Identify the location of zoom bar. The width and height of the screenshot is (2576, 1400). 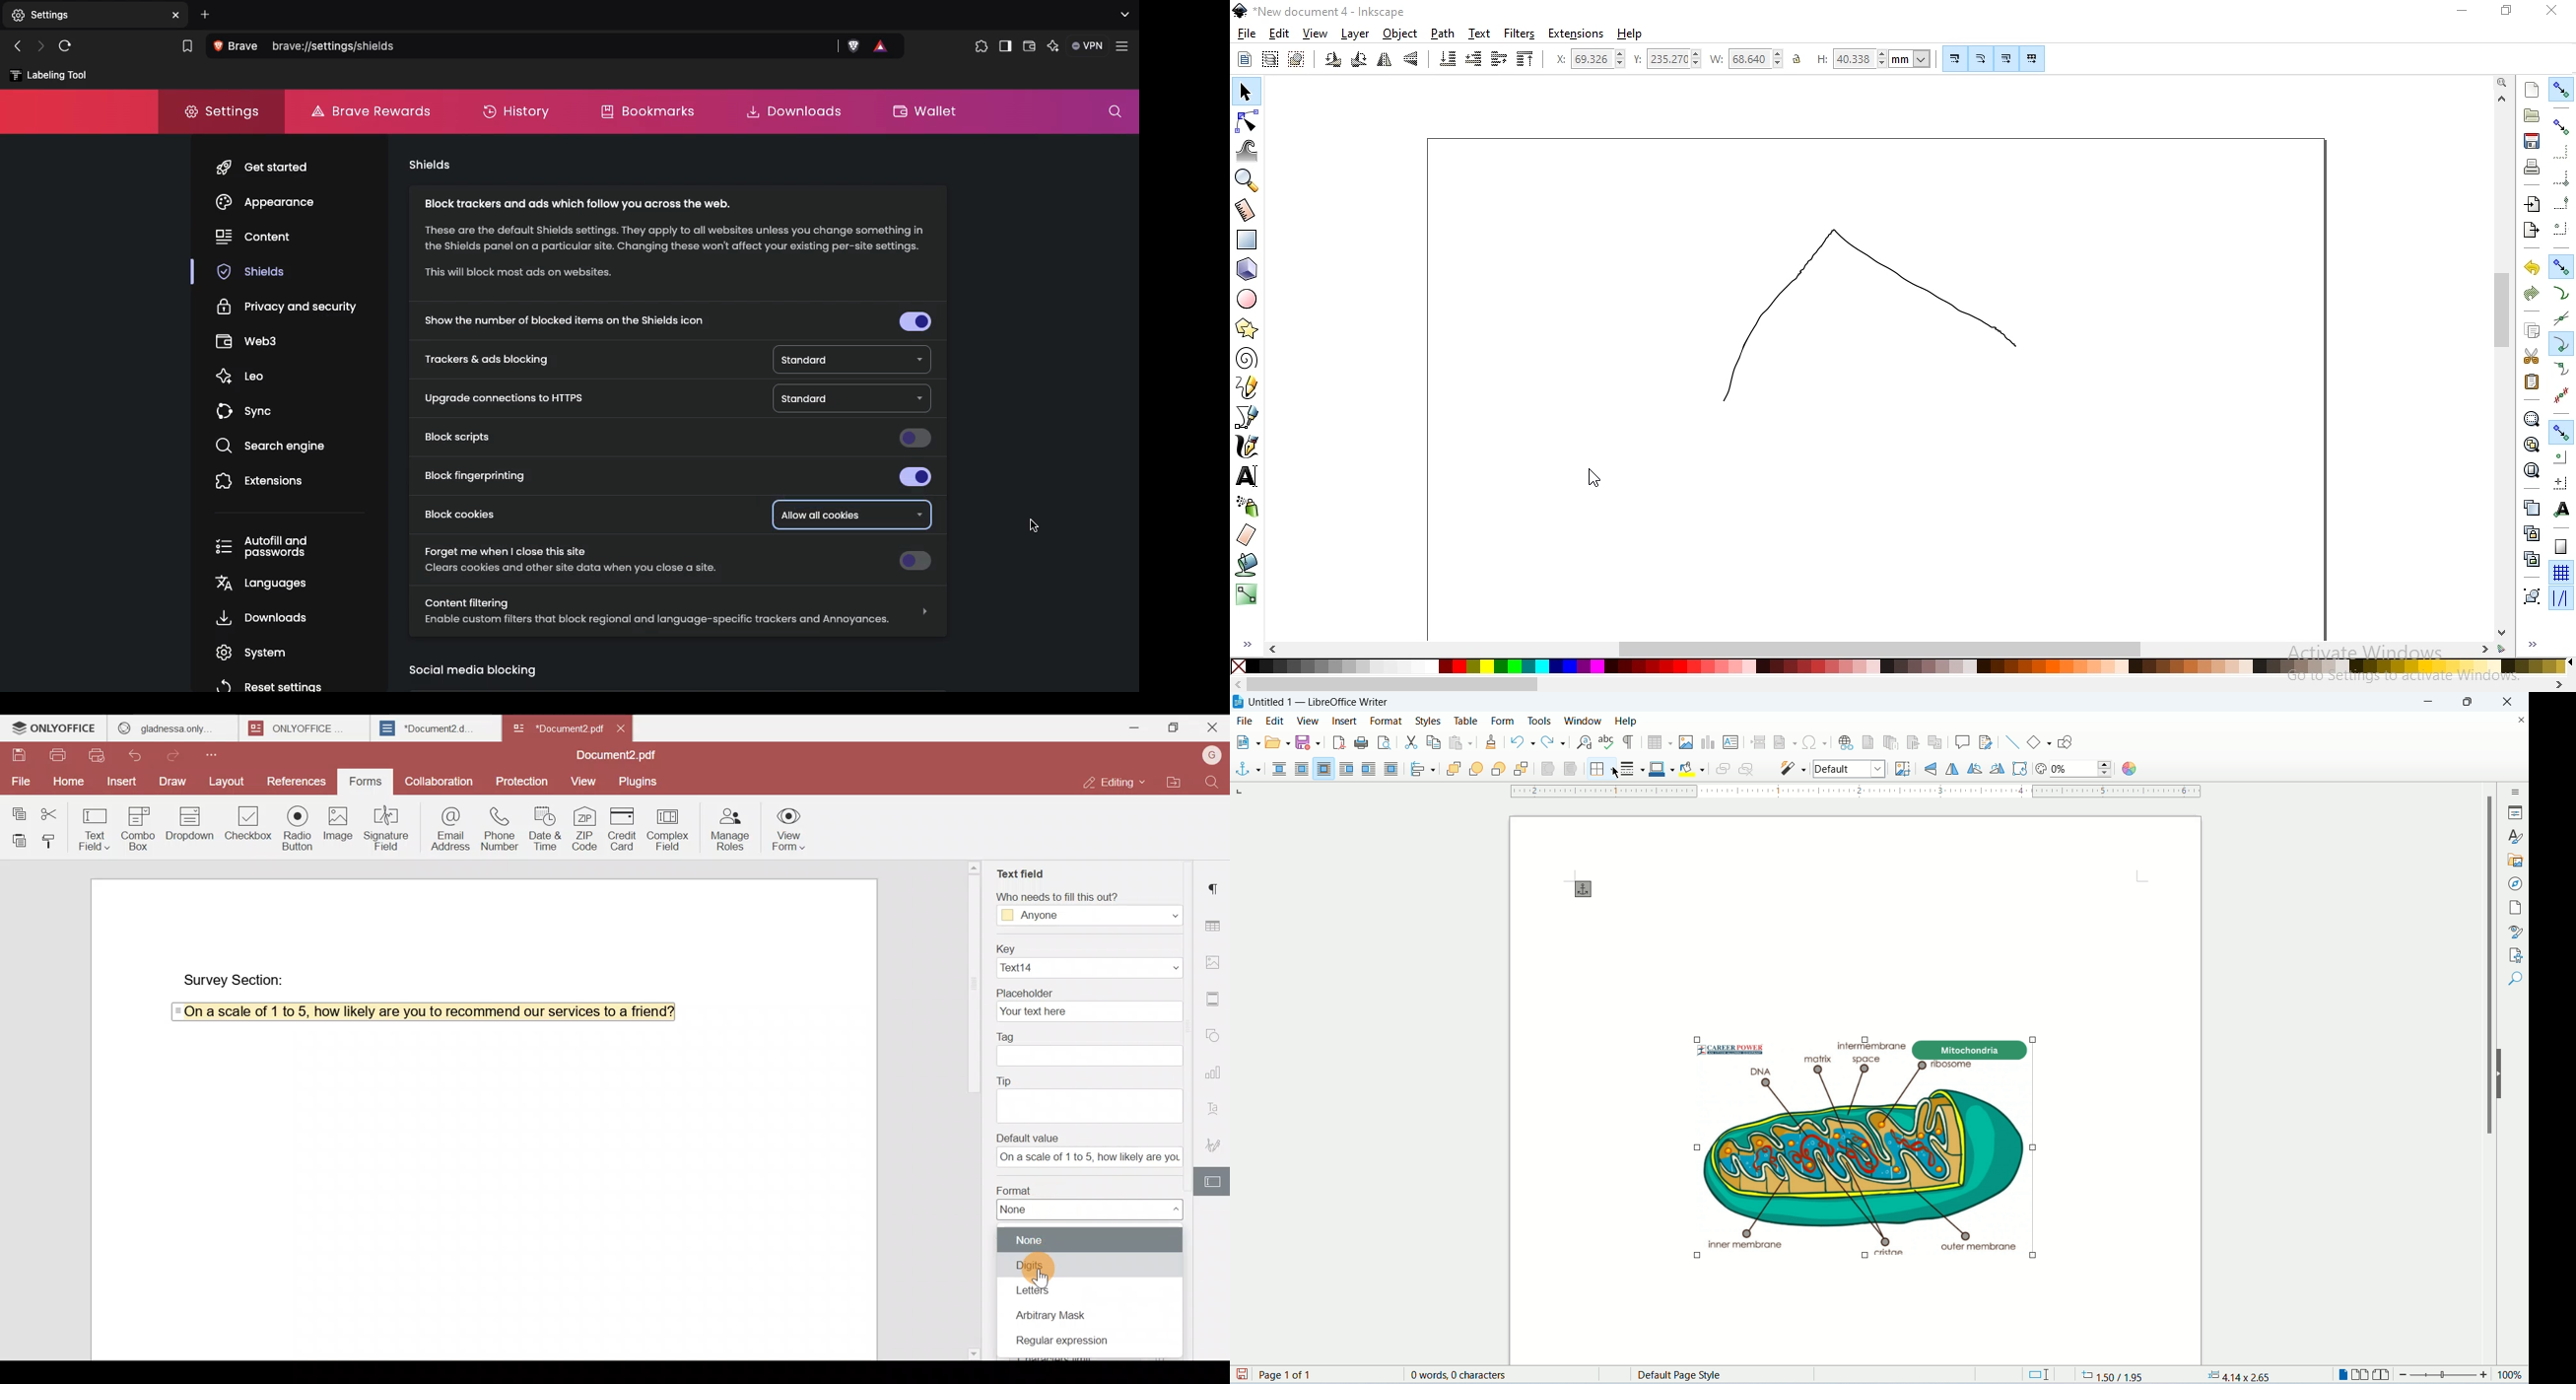
(2445, 1375).